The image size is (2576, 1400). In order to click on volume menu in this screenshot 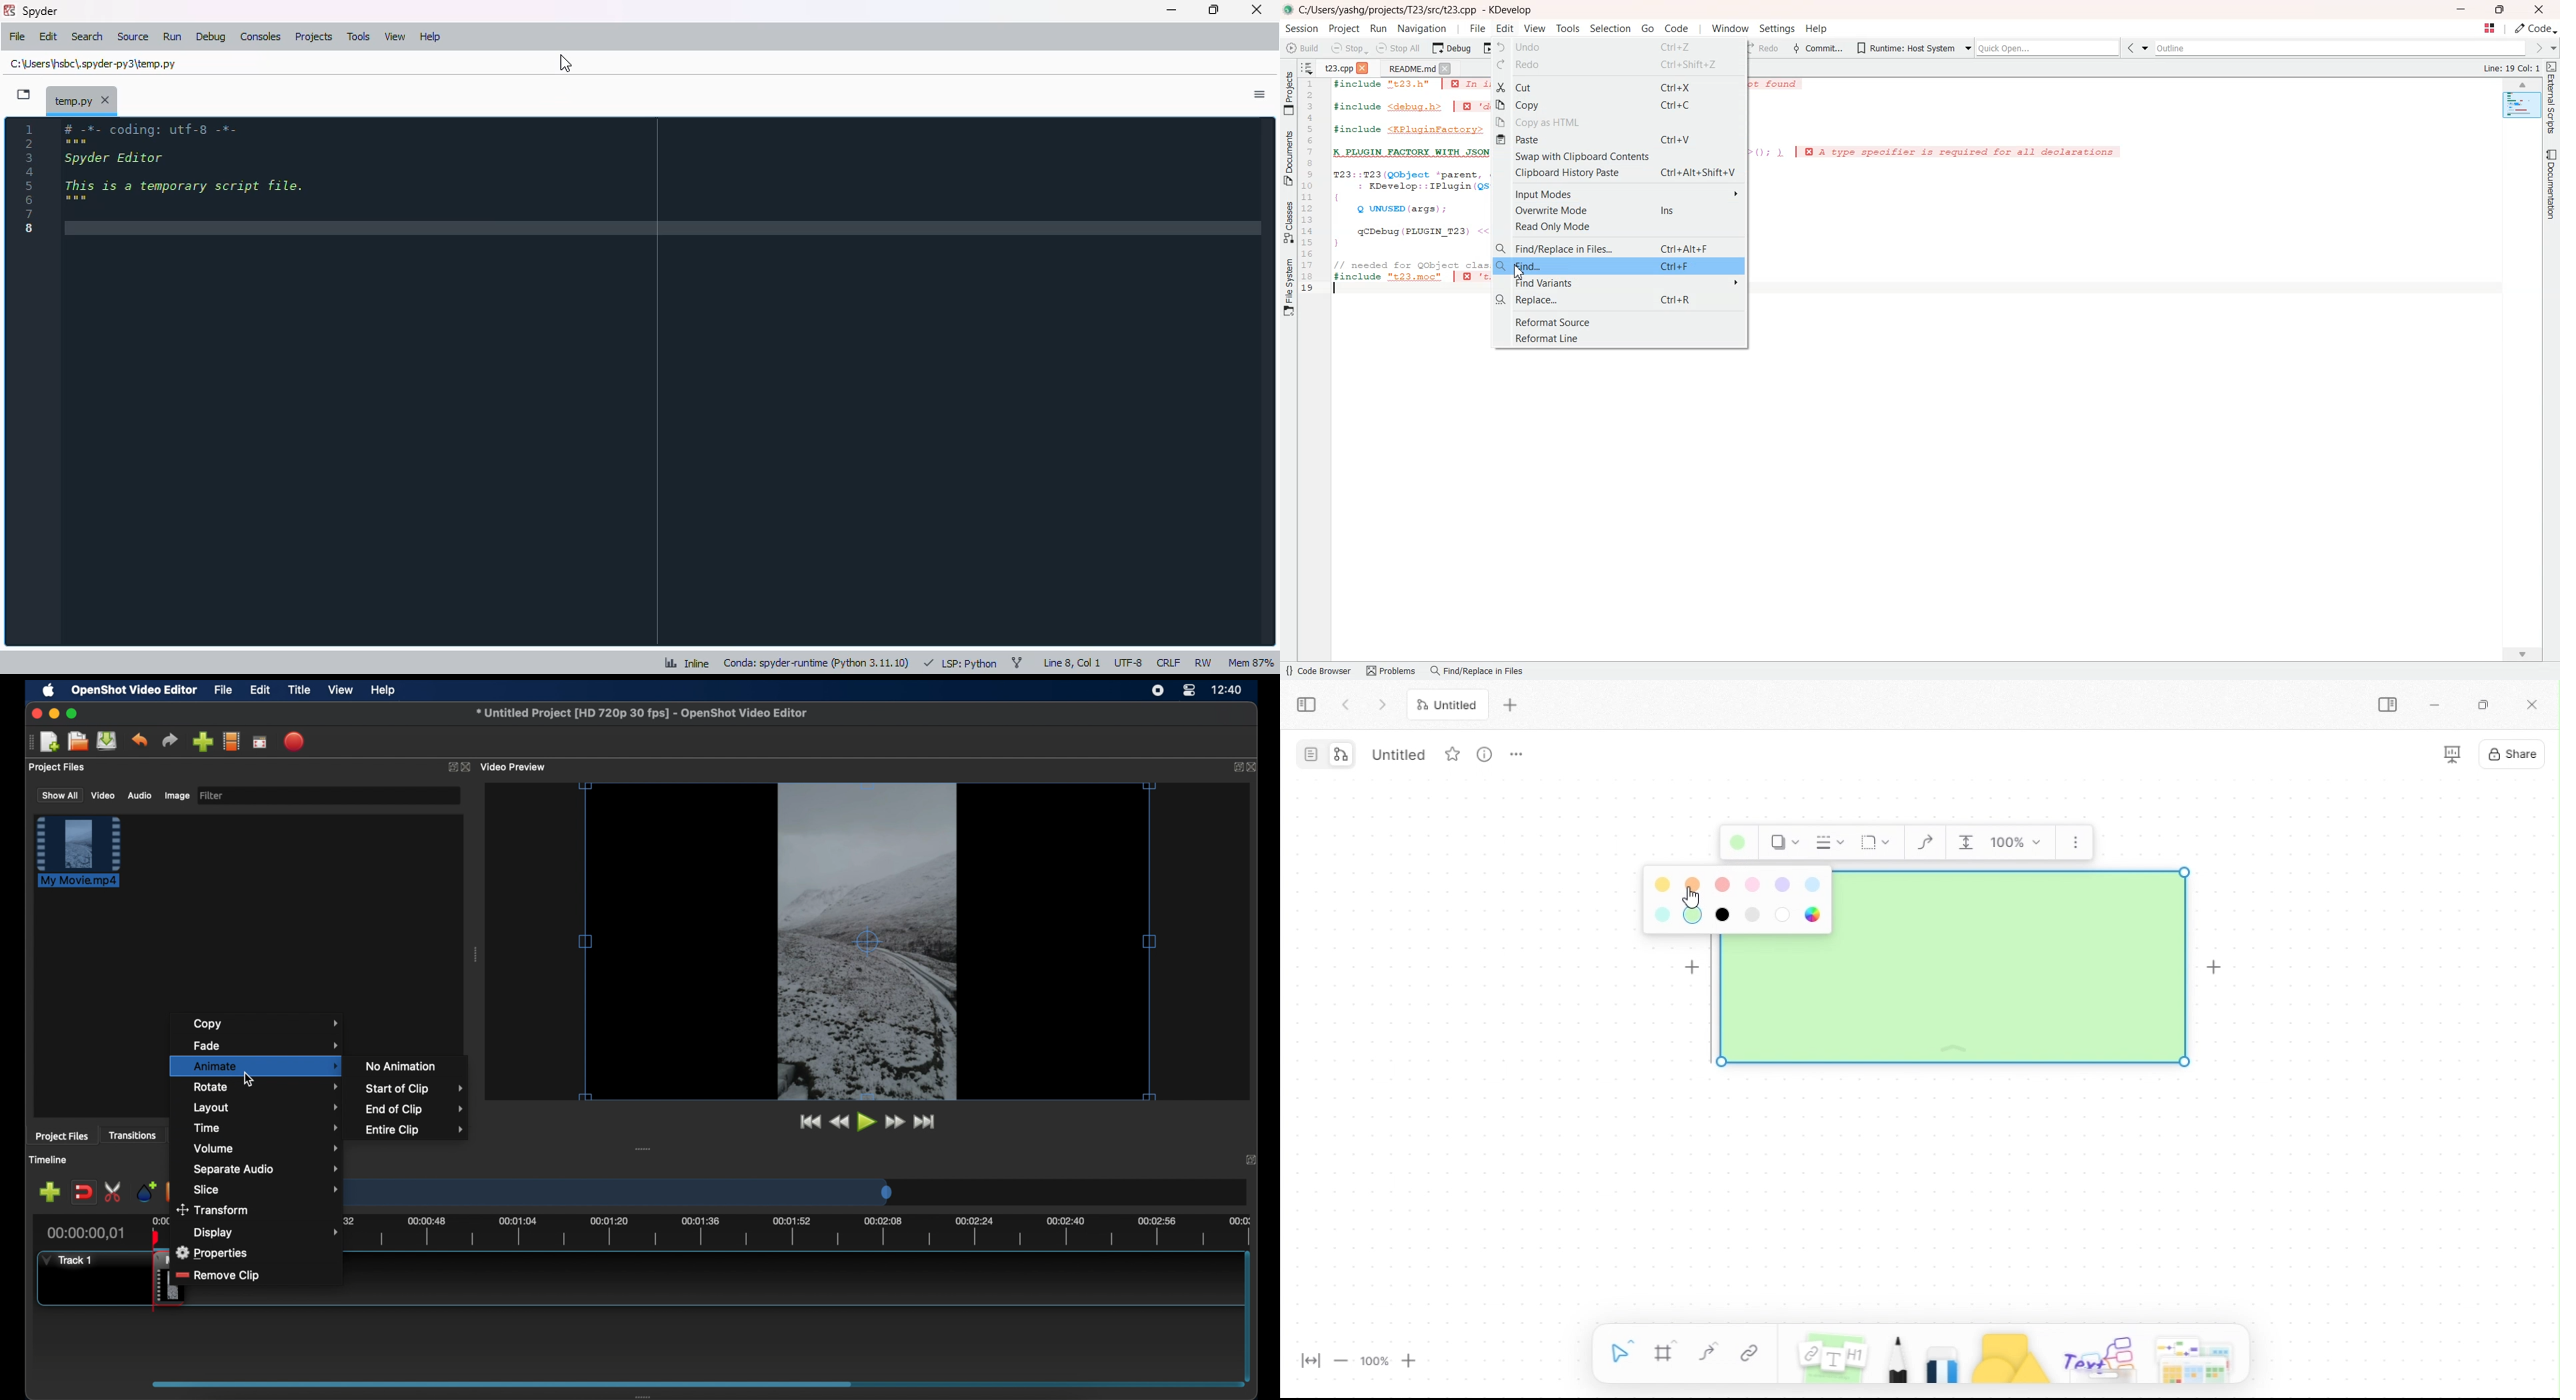, I will do `click(267, 1148)`.